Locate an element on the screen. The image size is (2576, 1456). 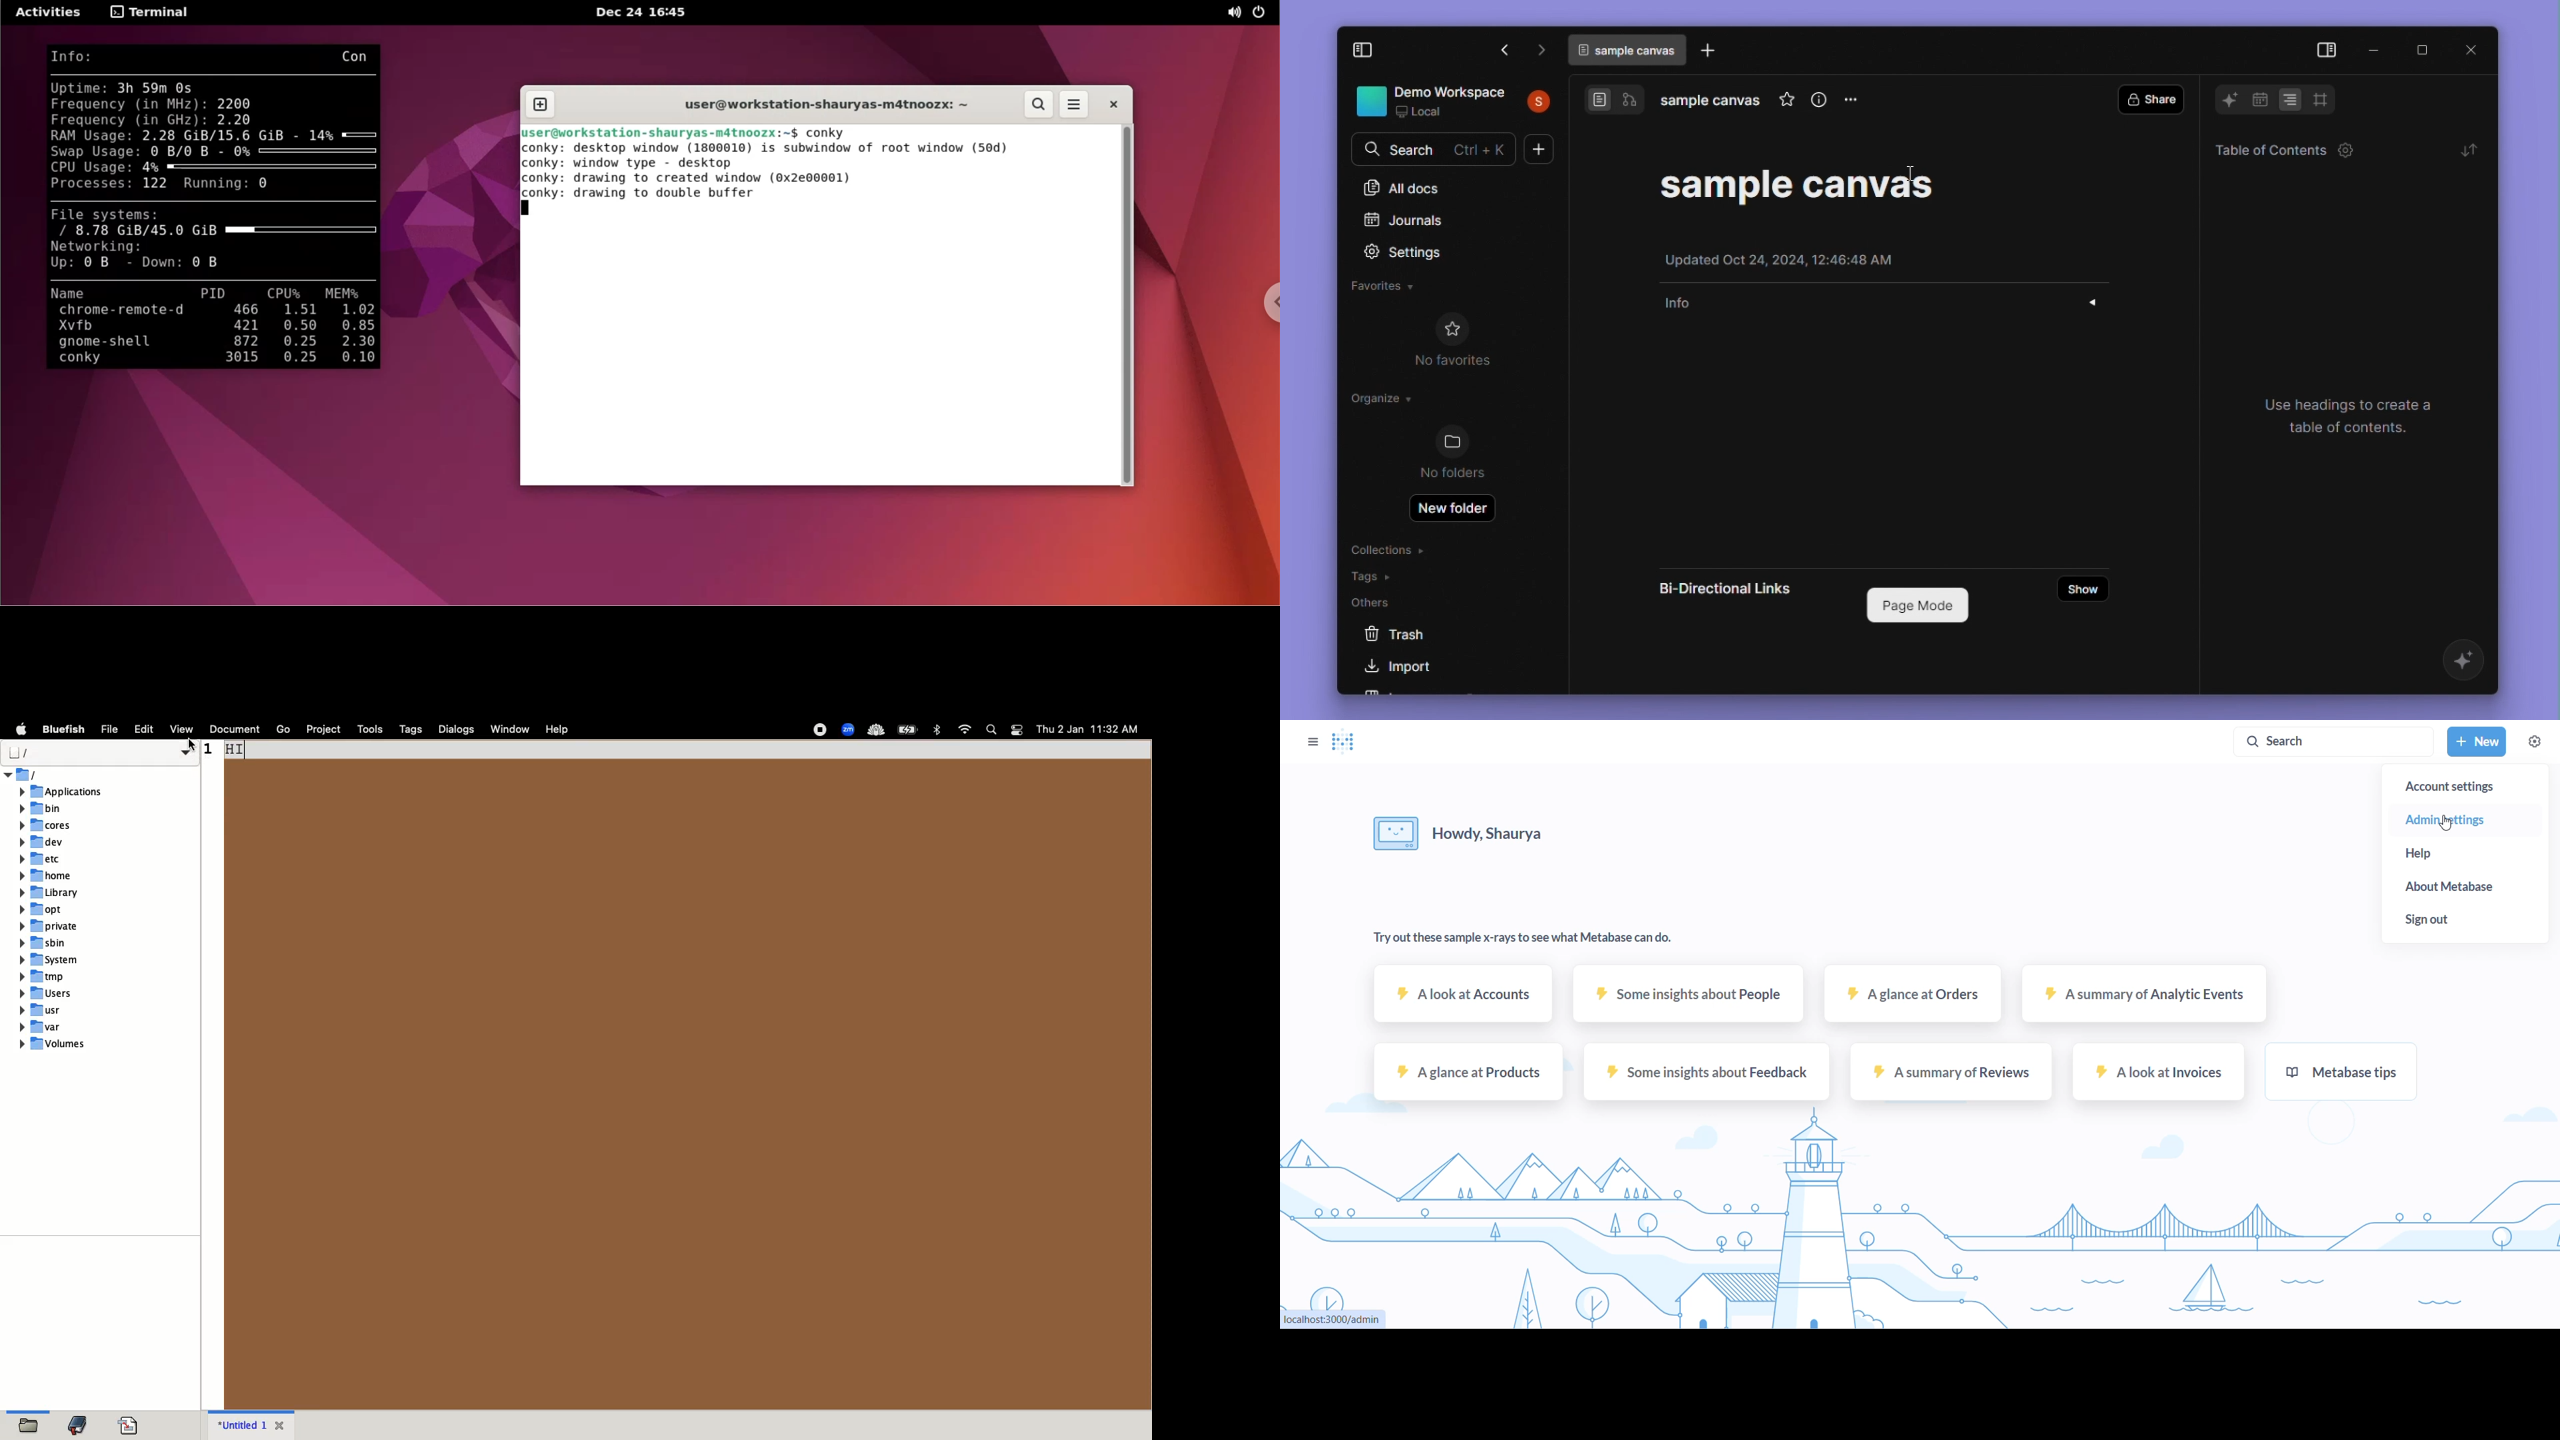
table of contents is located at coordinates (2278, 149).